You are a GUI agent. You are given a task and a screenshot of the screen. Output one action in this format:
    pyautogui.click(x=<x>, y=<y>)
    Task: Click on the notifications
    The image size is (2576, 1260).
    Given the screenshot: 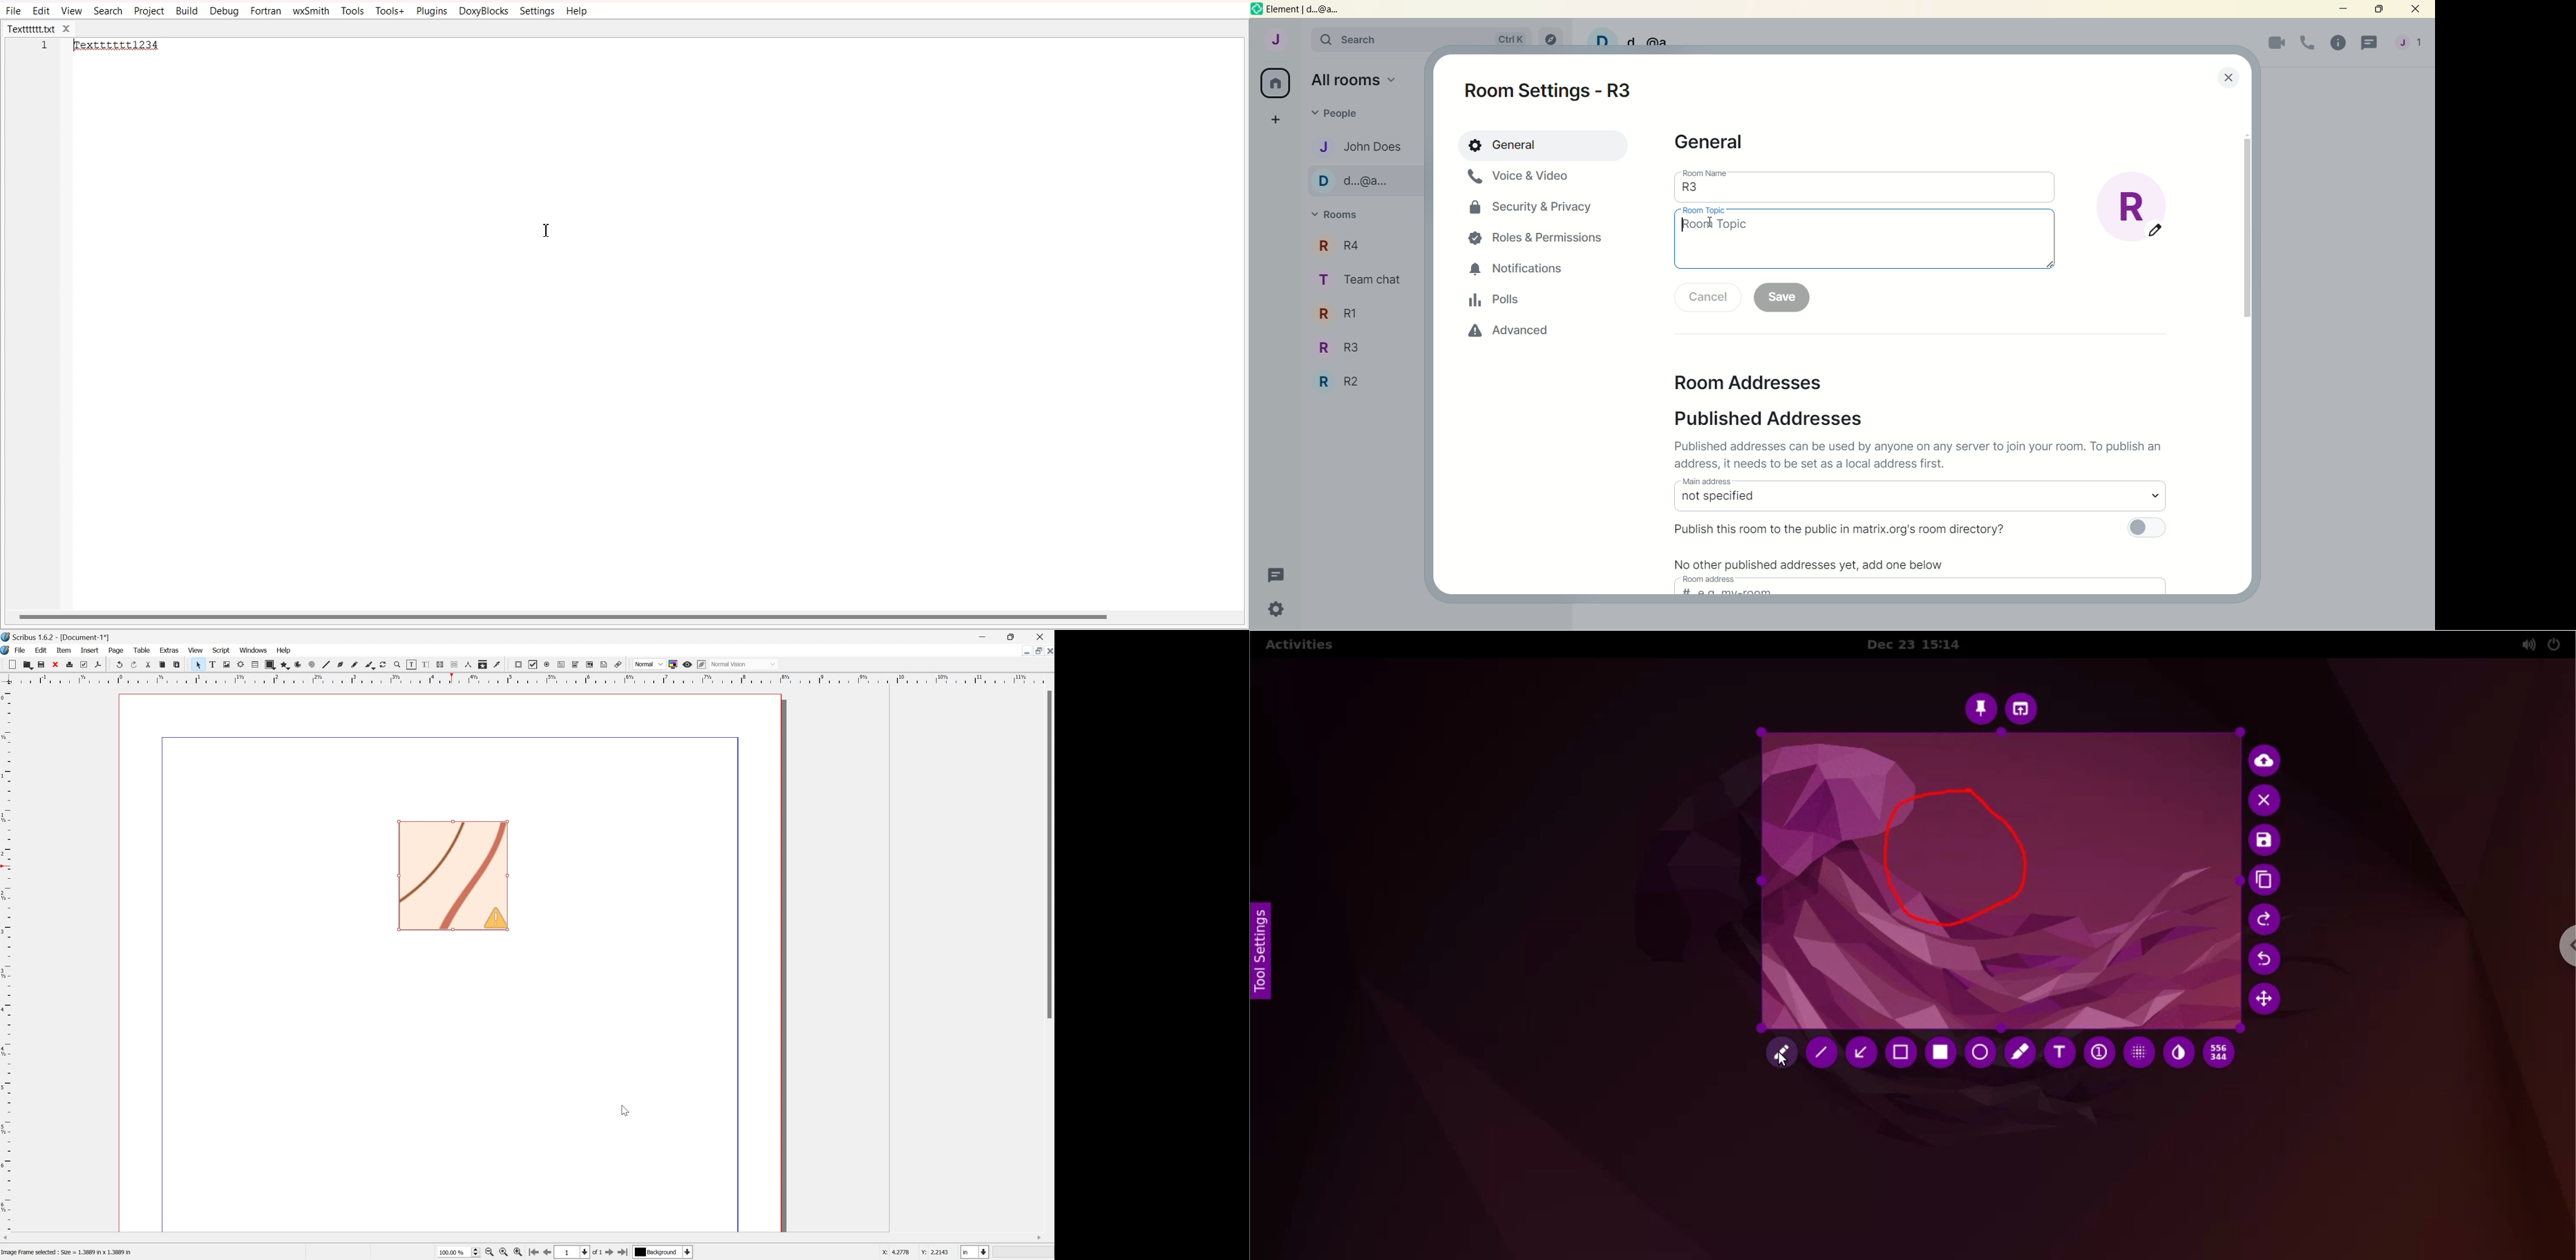 What is the action you would take?
    pyautogui.click(x=1517, y=271)
    